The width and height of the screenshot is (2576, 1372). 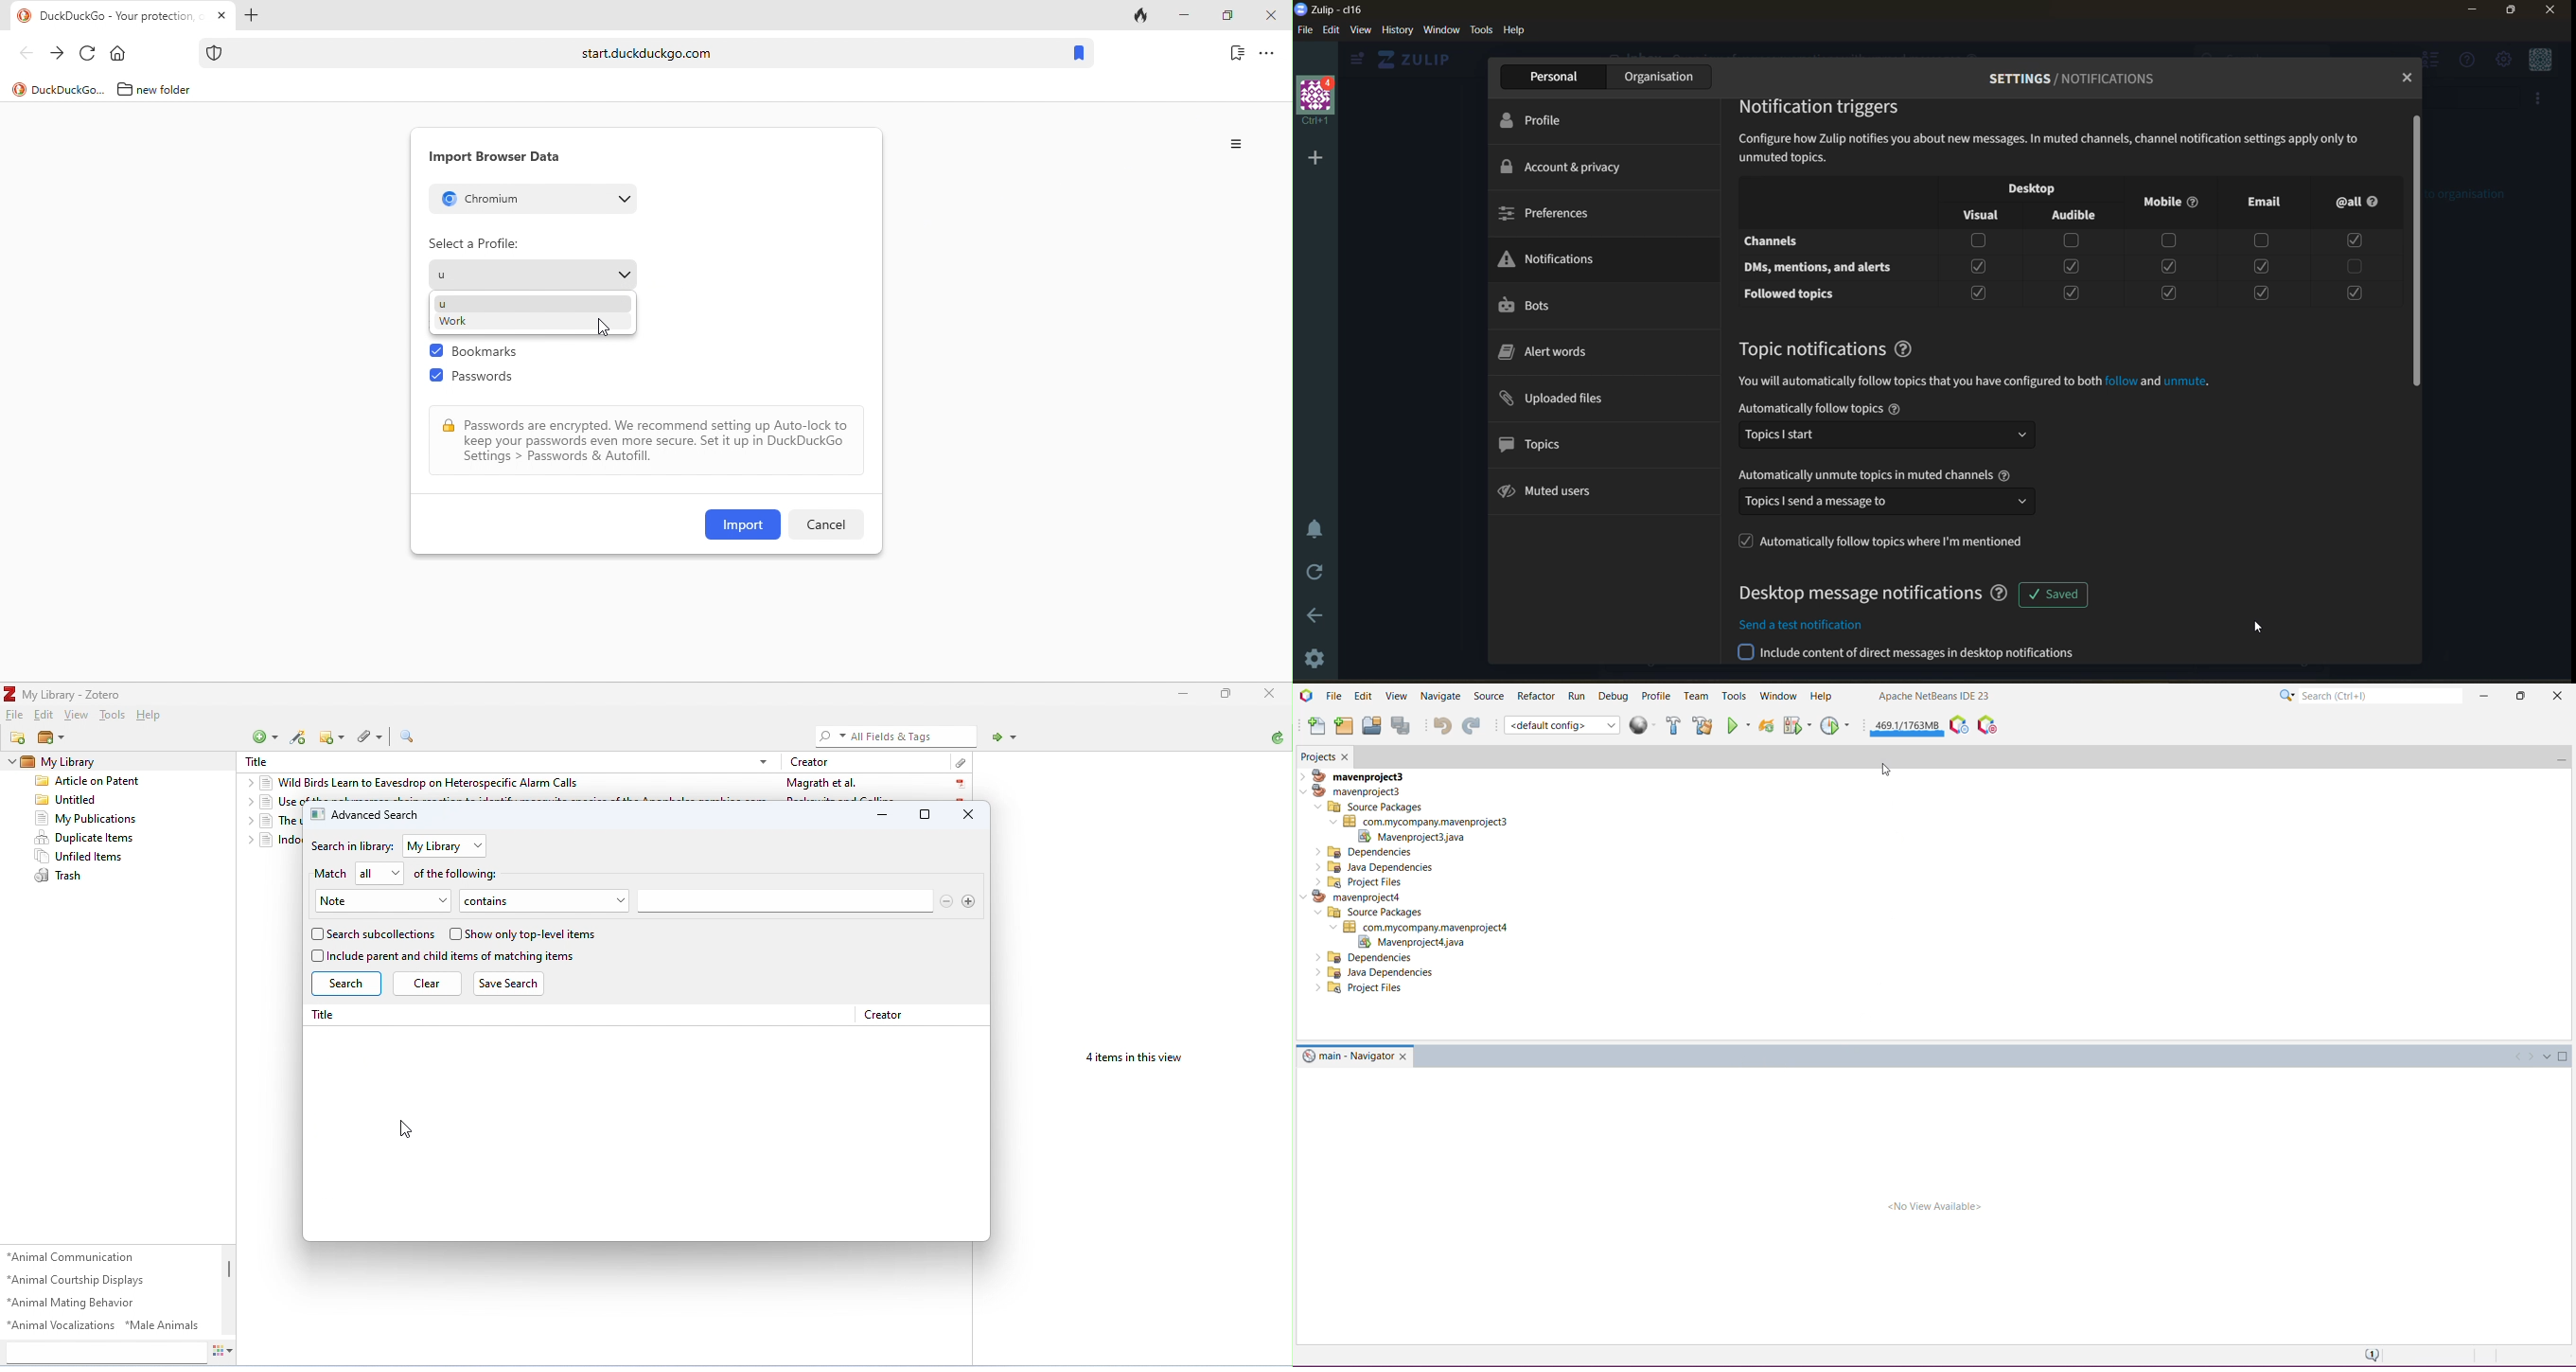 I want to click on Close, so click(x=2550, y=14).